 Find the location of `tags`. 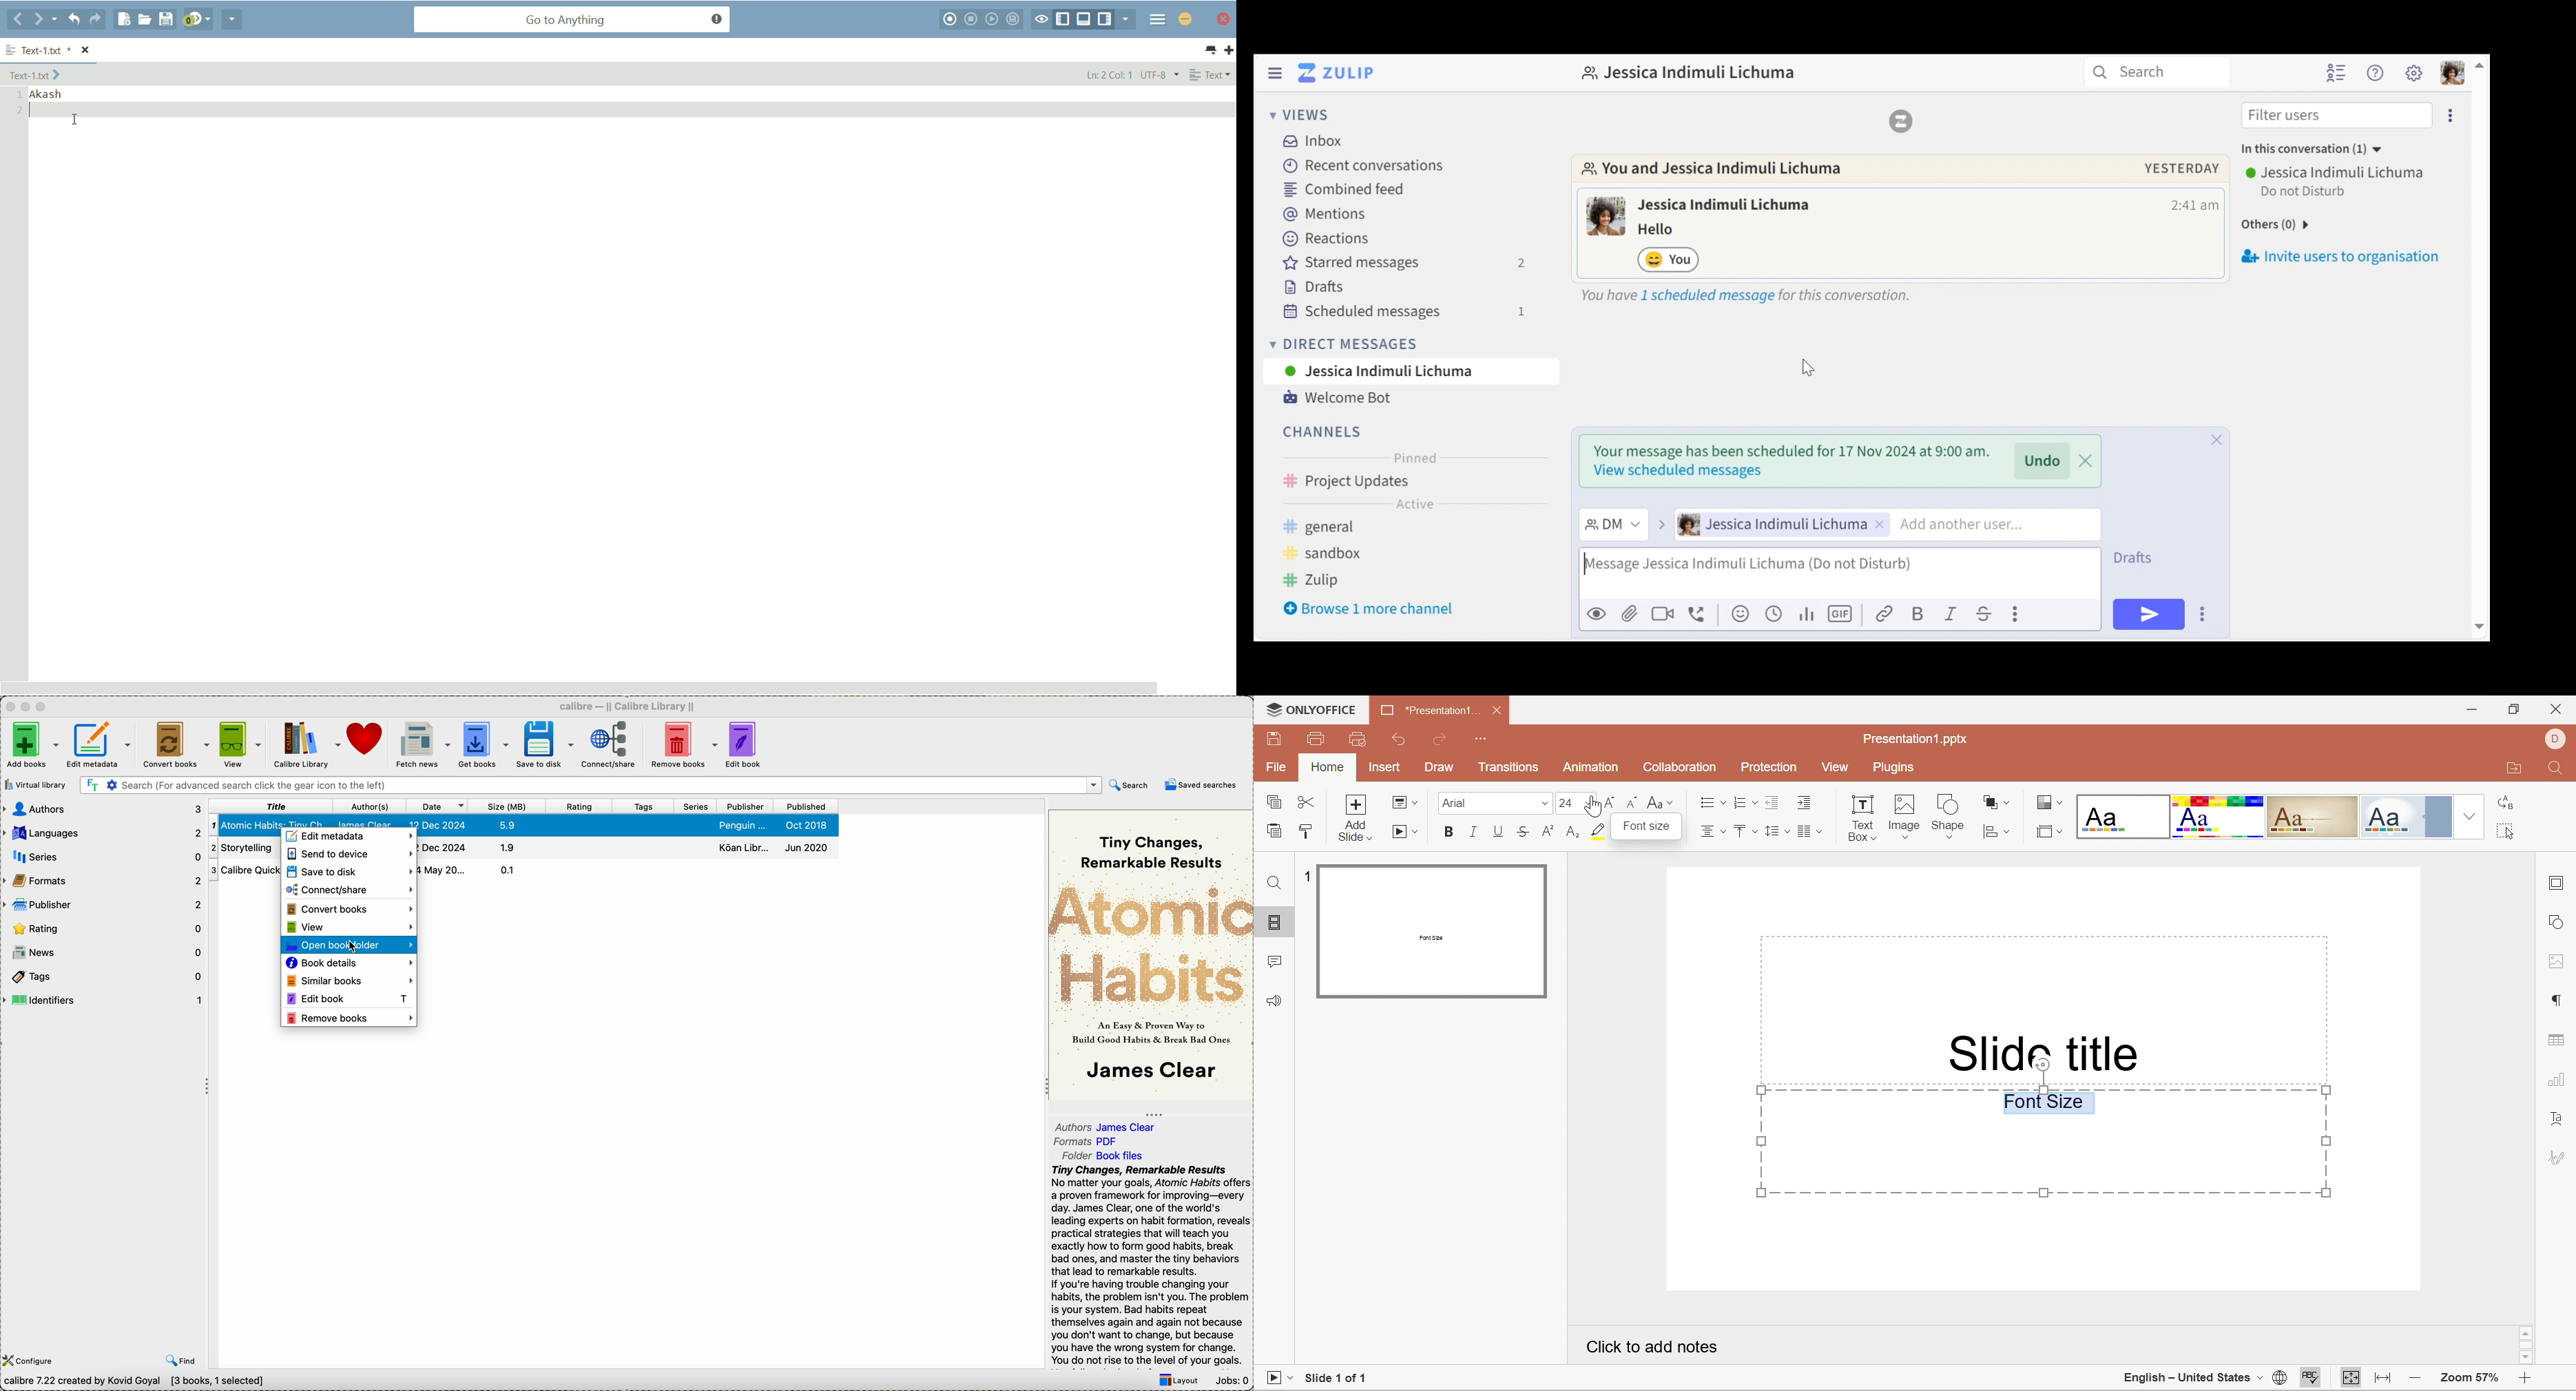

tags is located at coordinates (102, 975).